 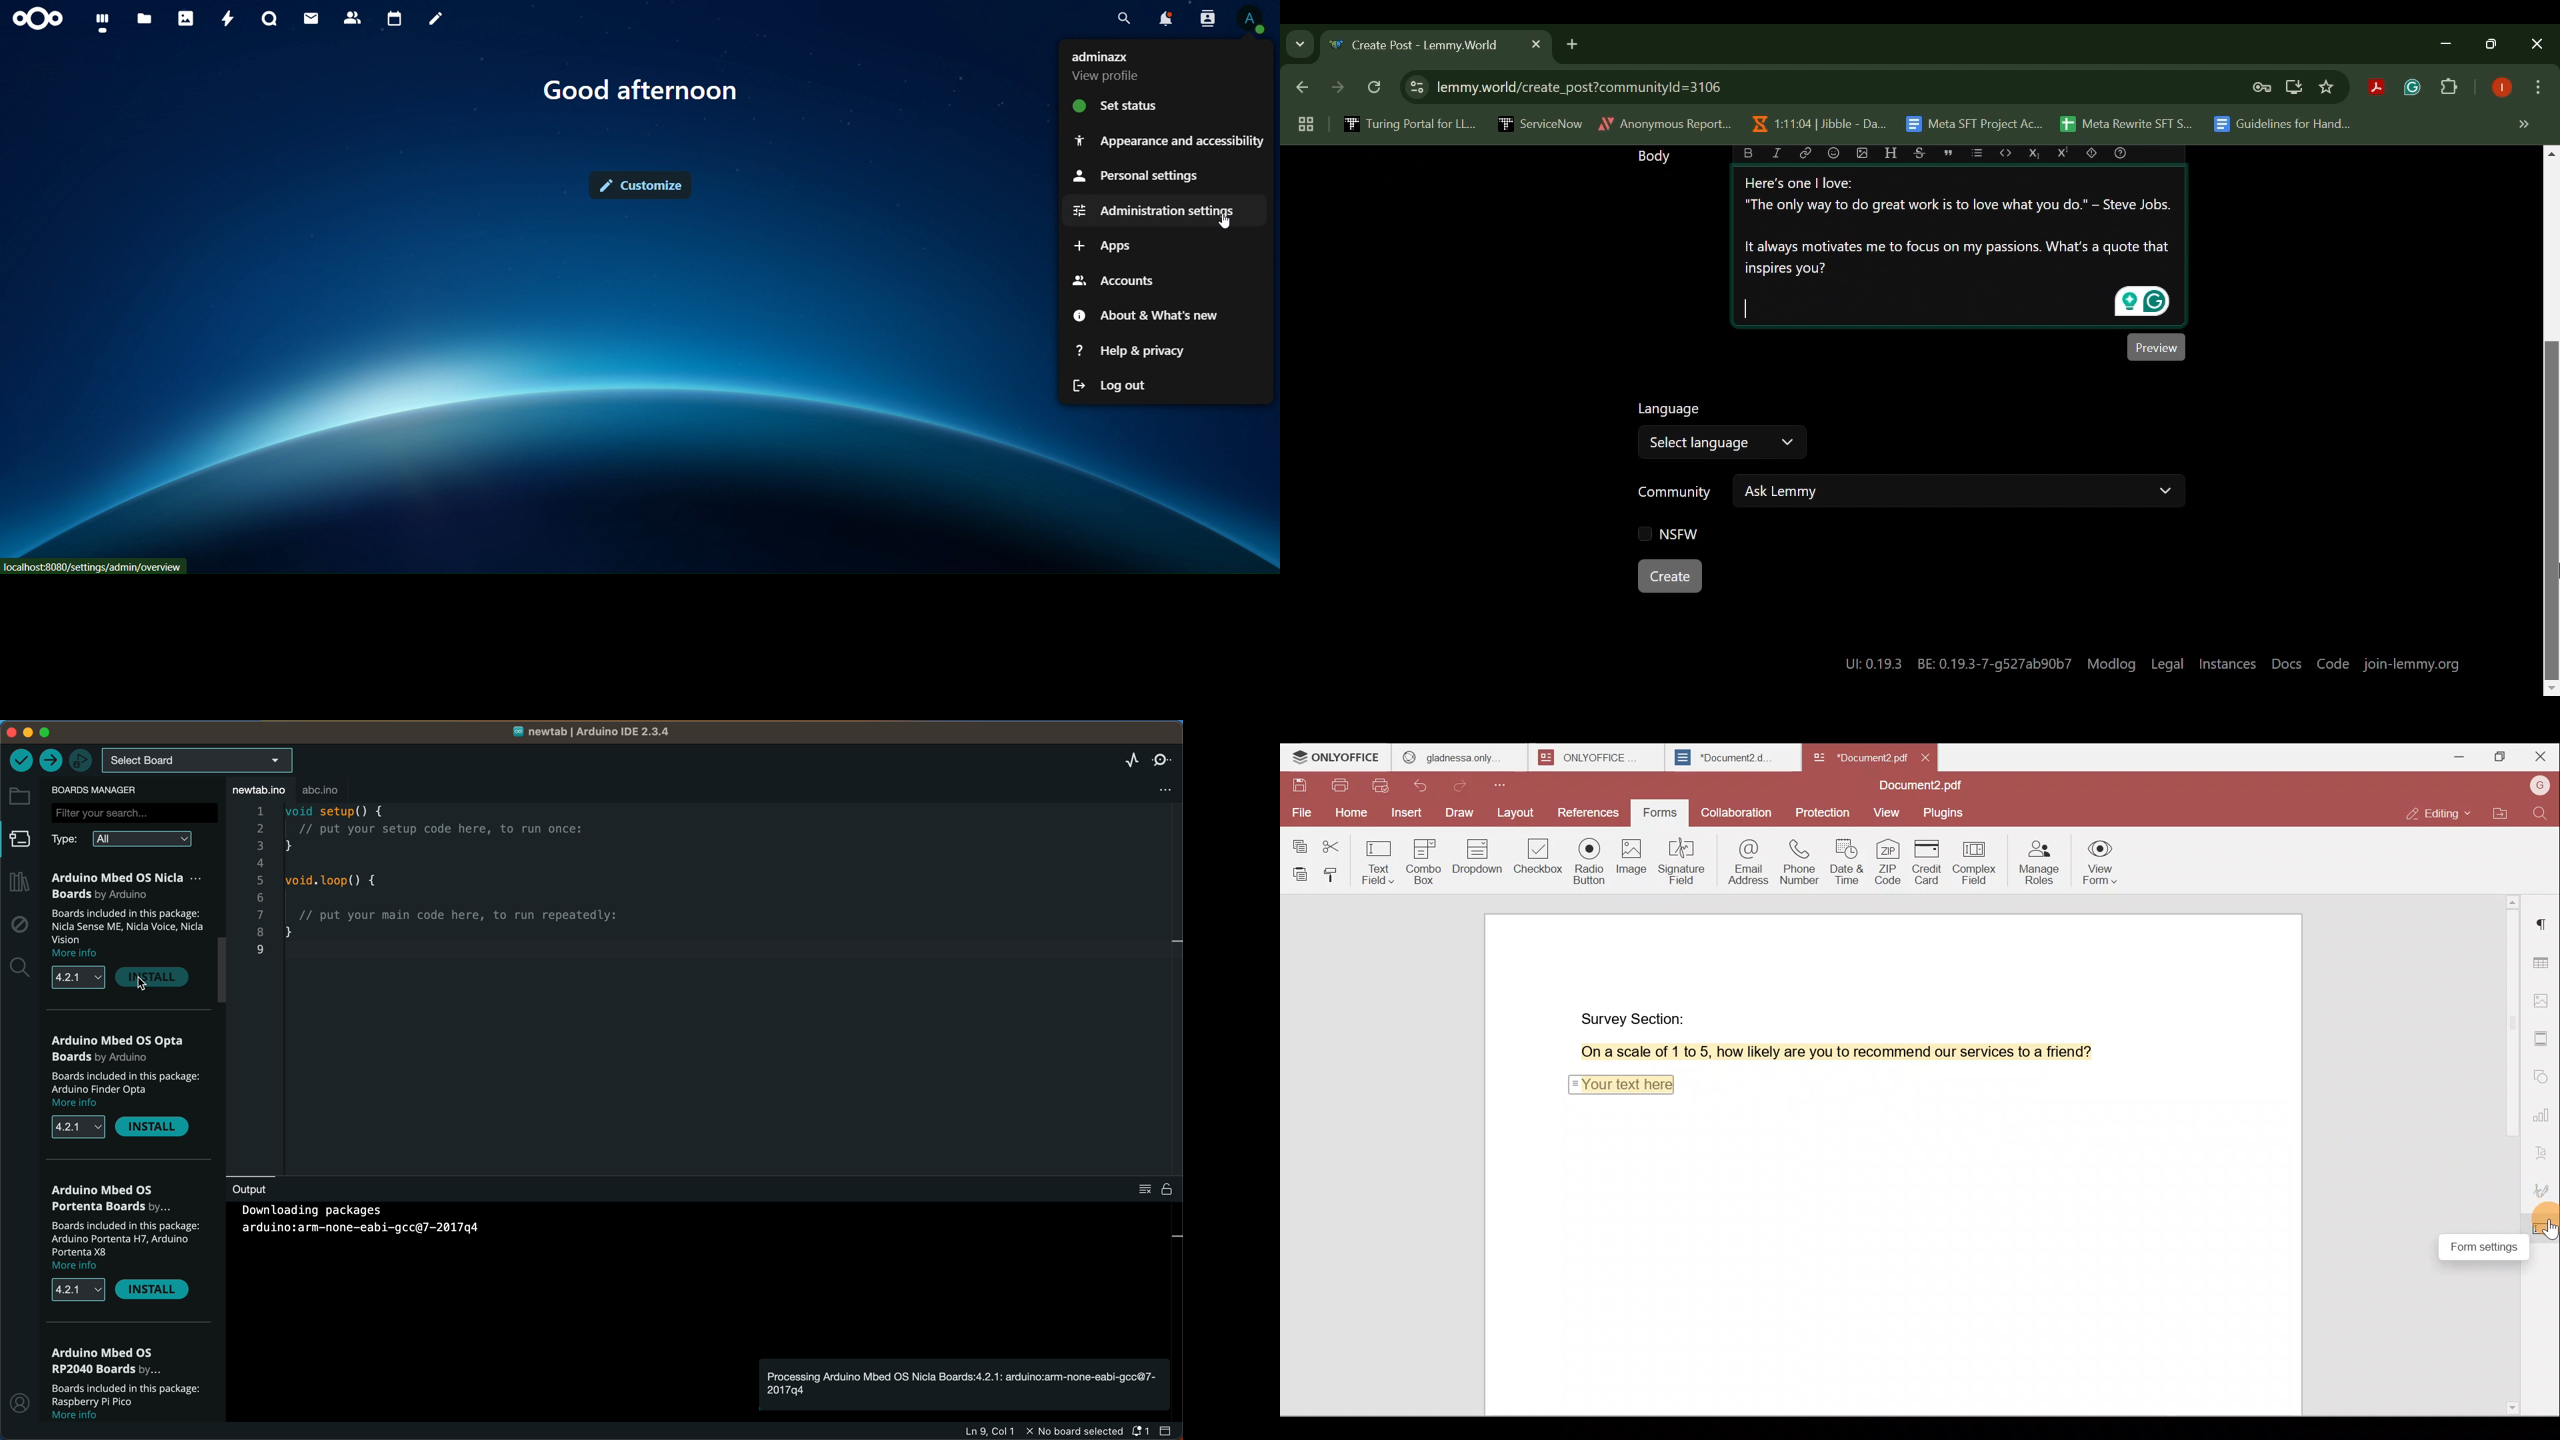 I want to click on photos, so click(x=187, y=19).